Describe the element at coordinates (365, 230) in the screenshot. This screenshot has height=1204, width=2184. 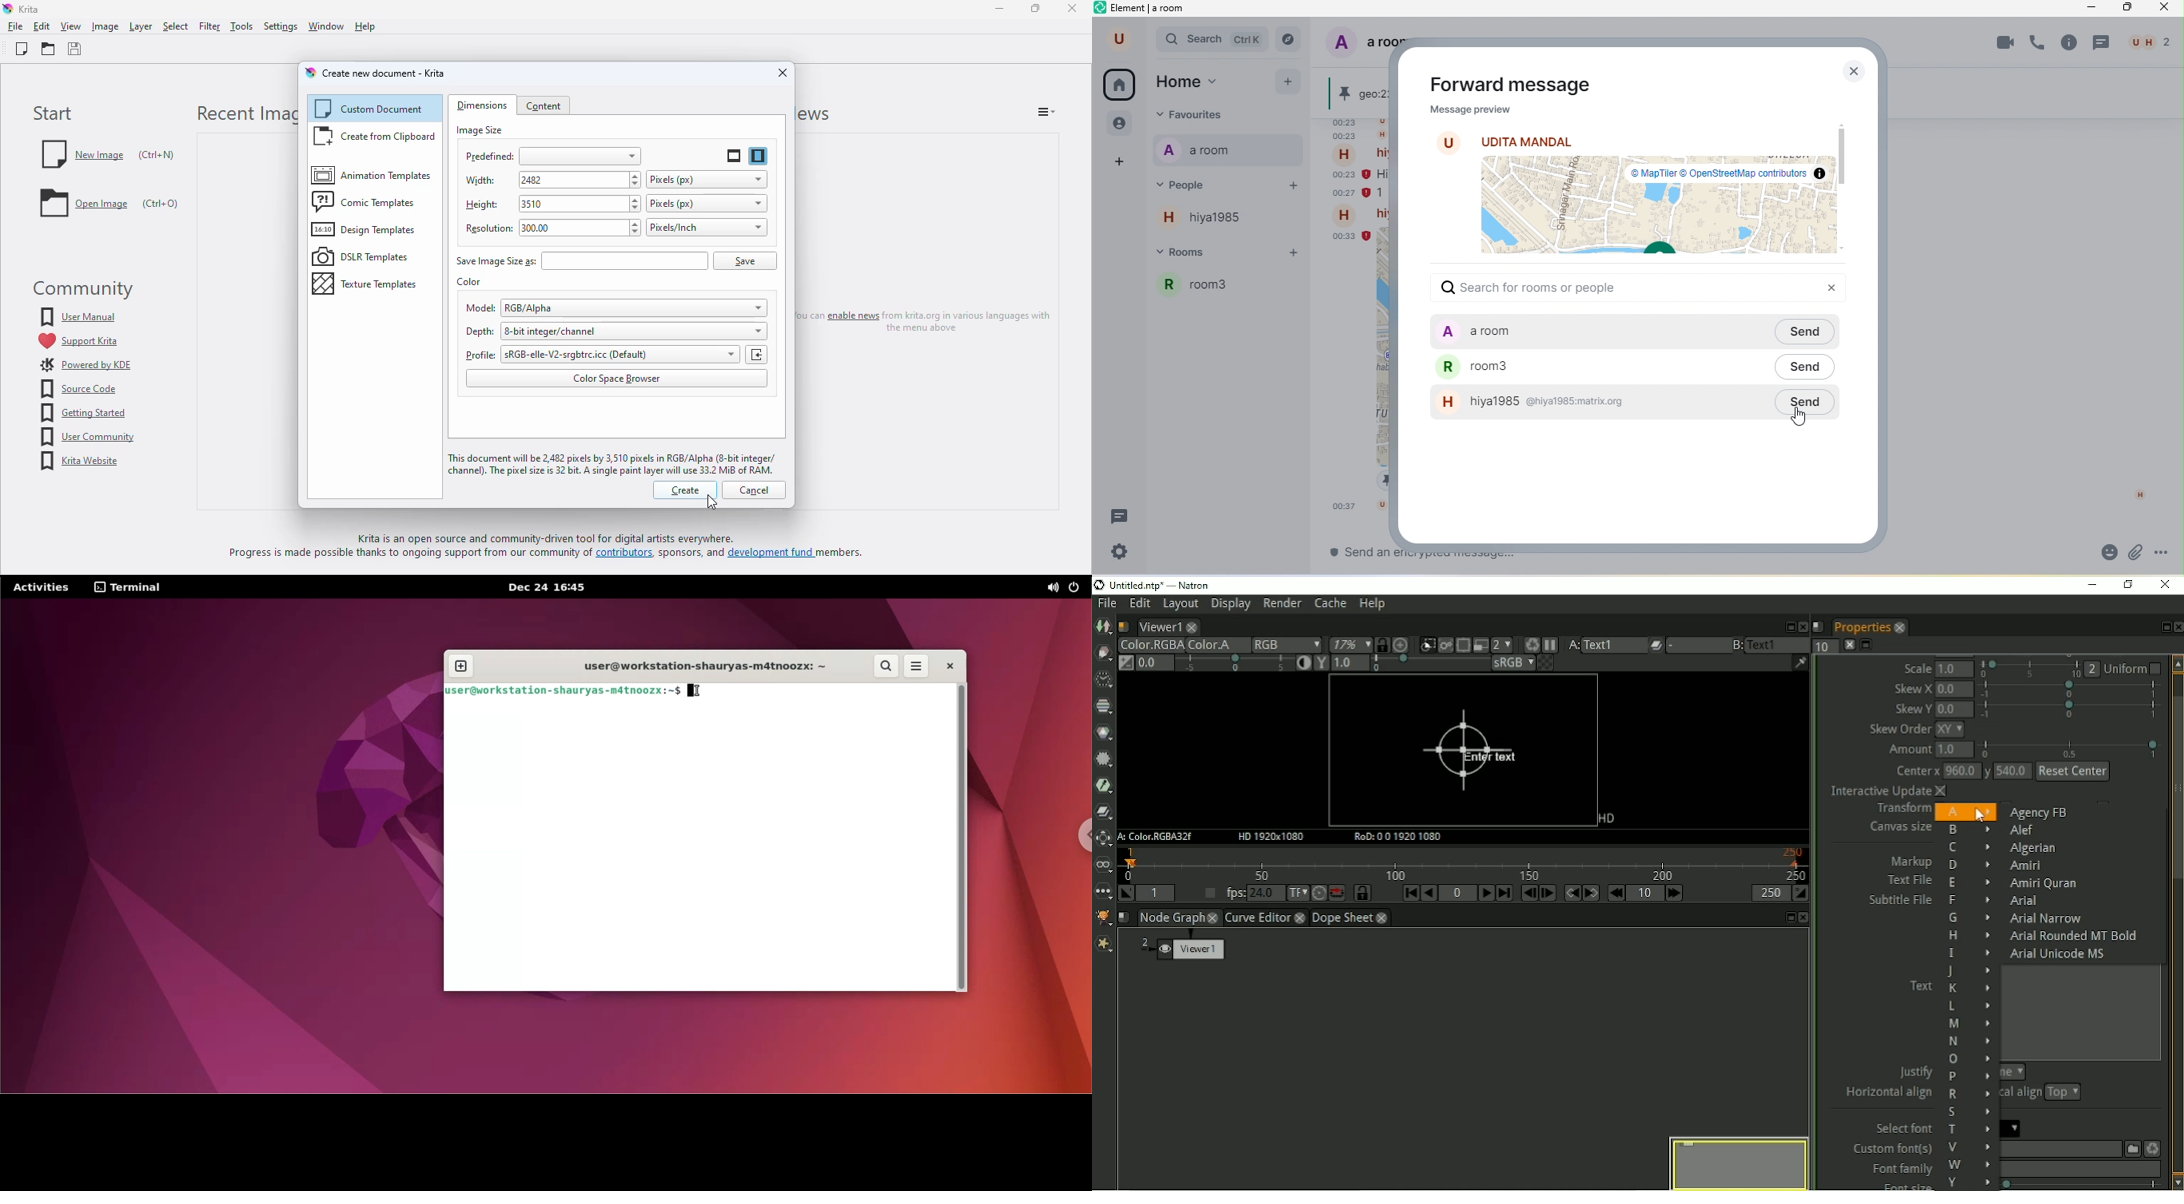
I see `design templates` at that location.